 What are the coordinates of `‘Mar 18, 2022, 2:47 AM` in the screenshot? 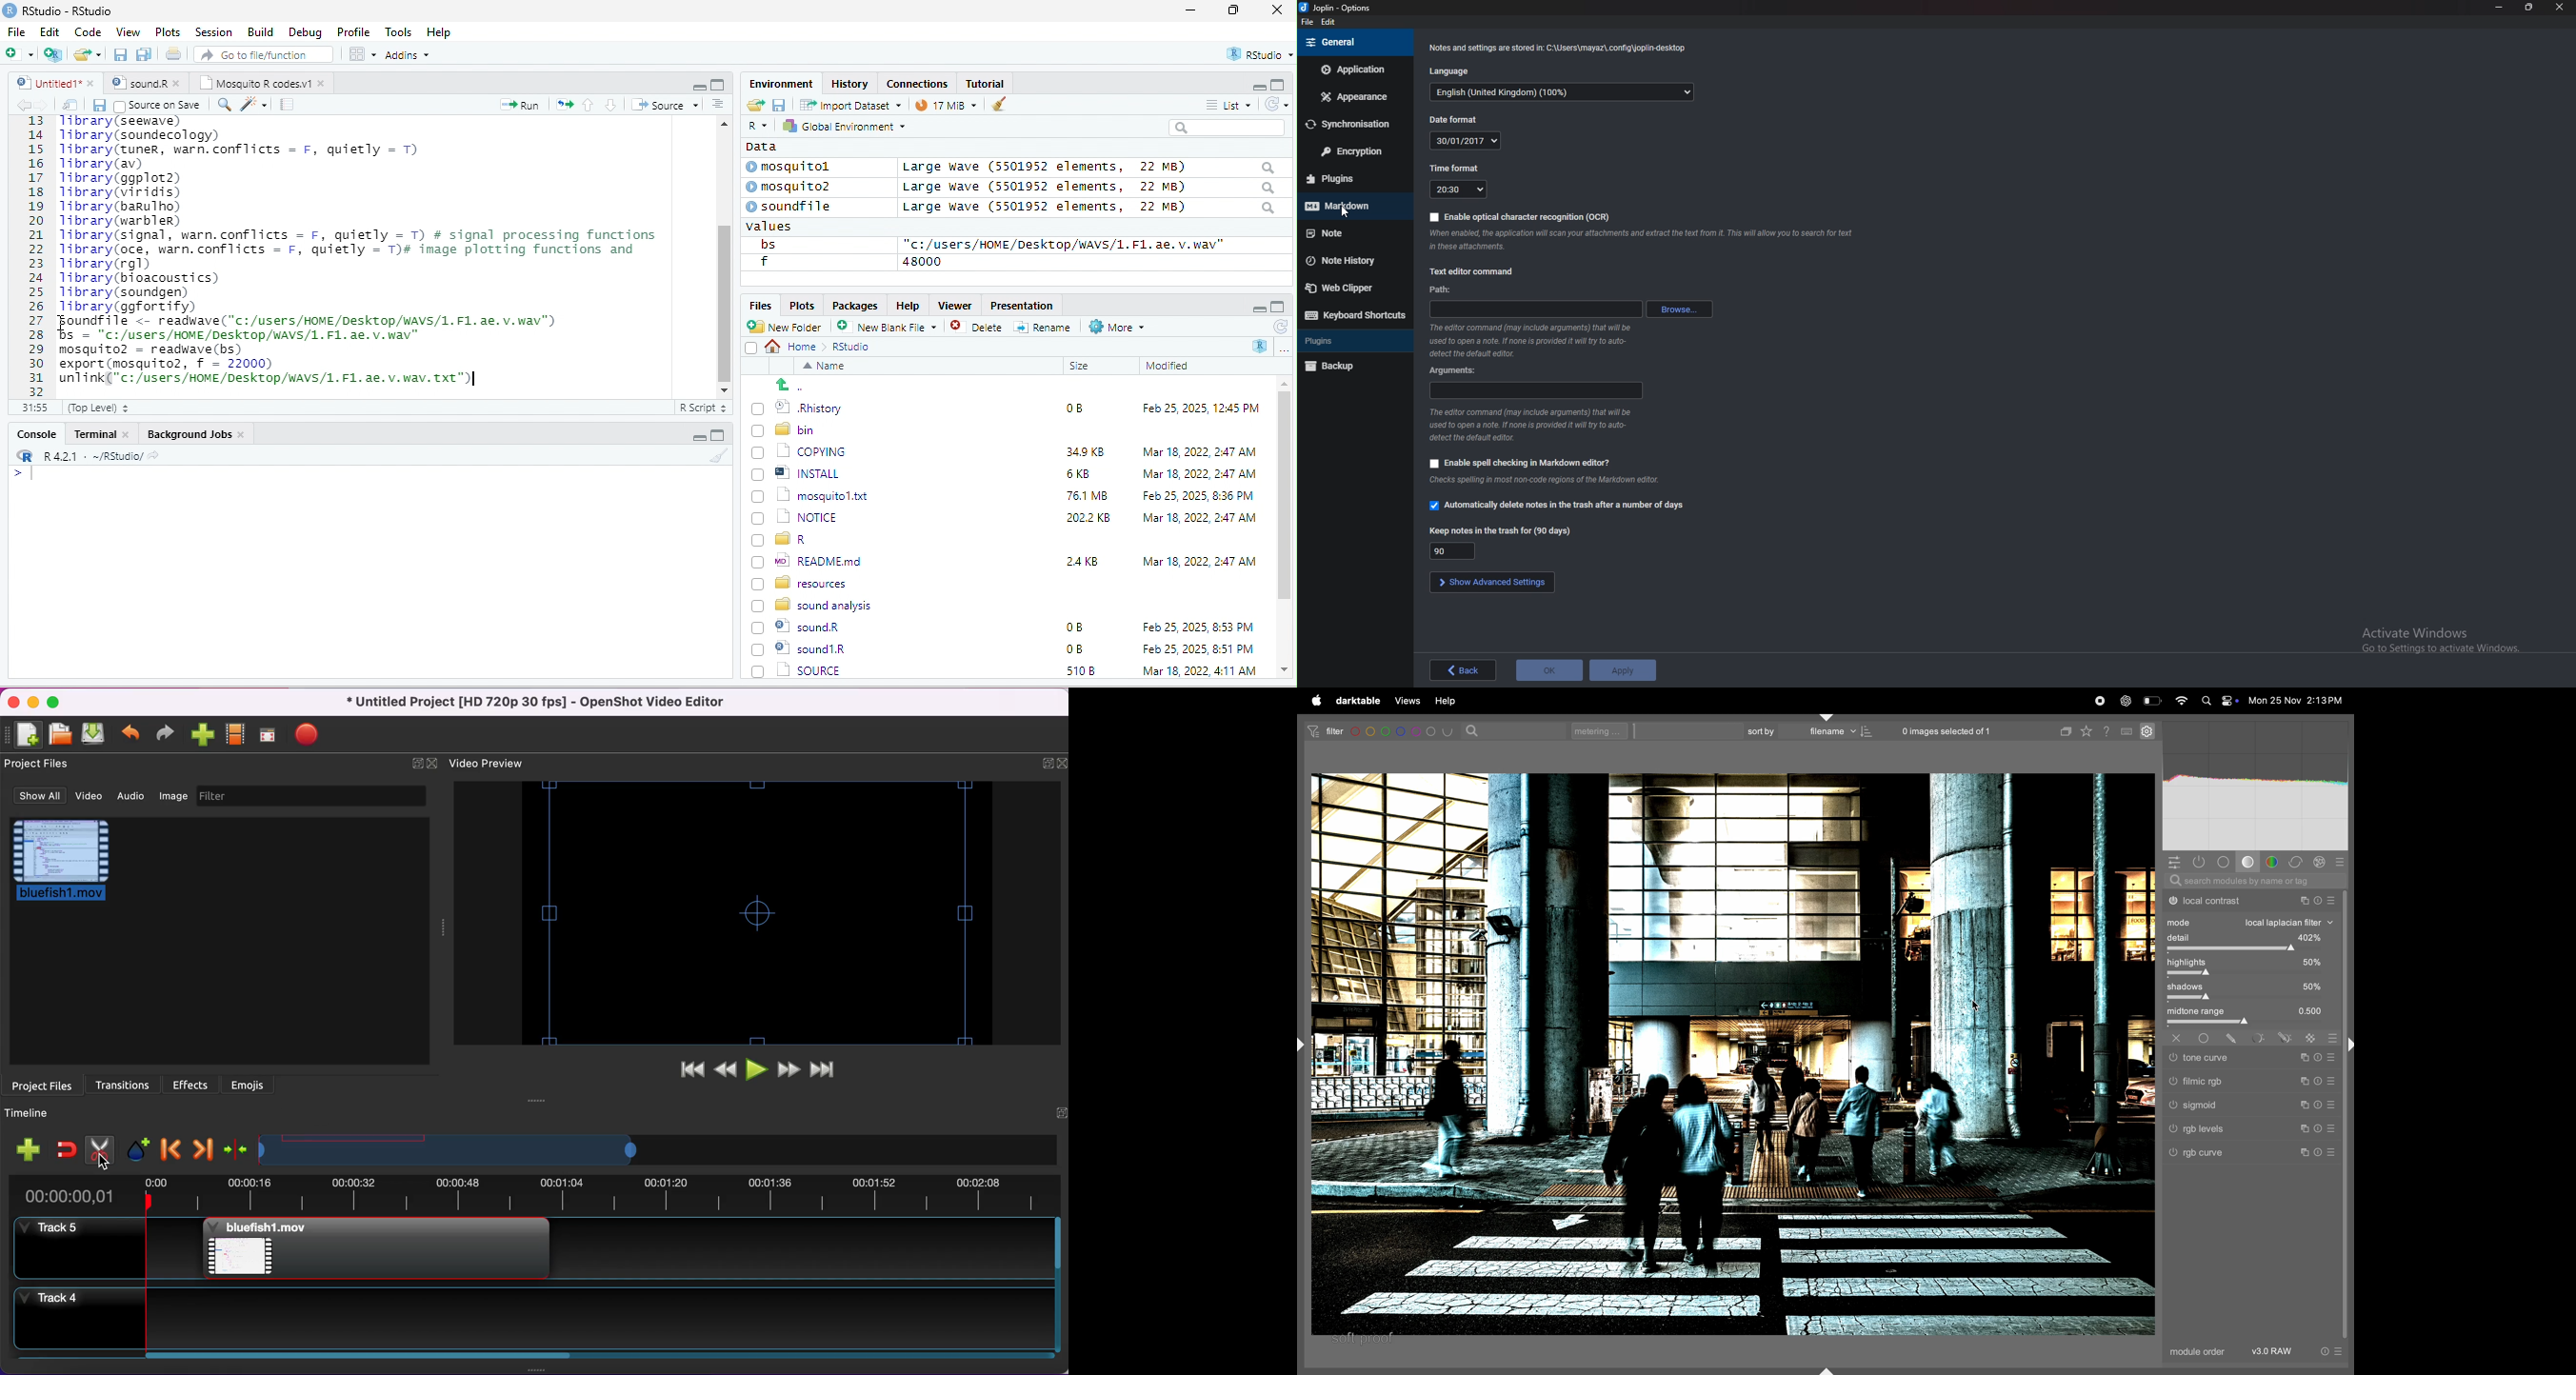 It's located at (1198, 518).